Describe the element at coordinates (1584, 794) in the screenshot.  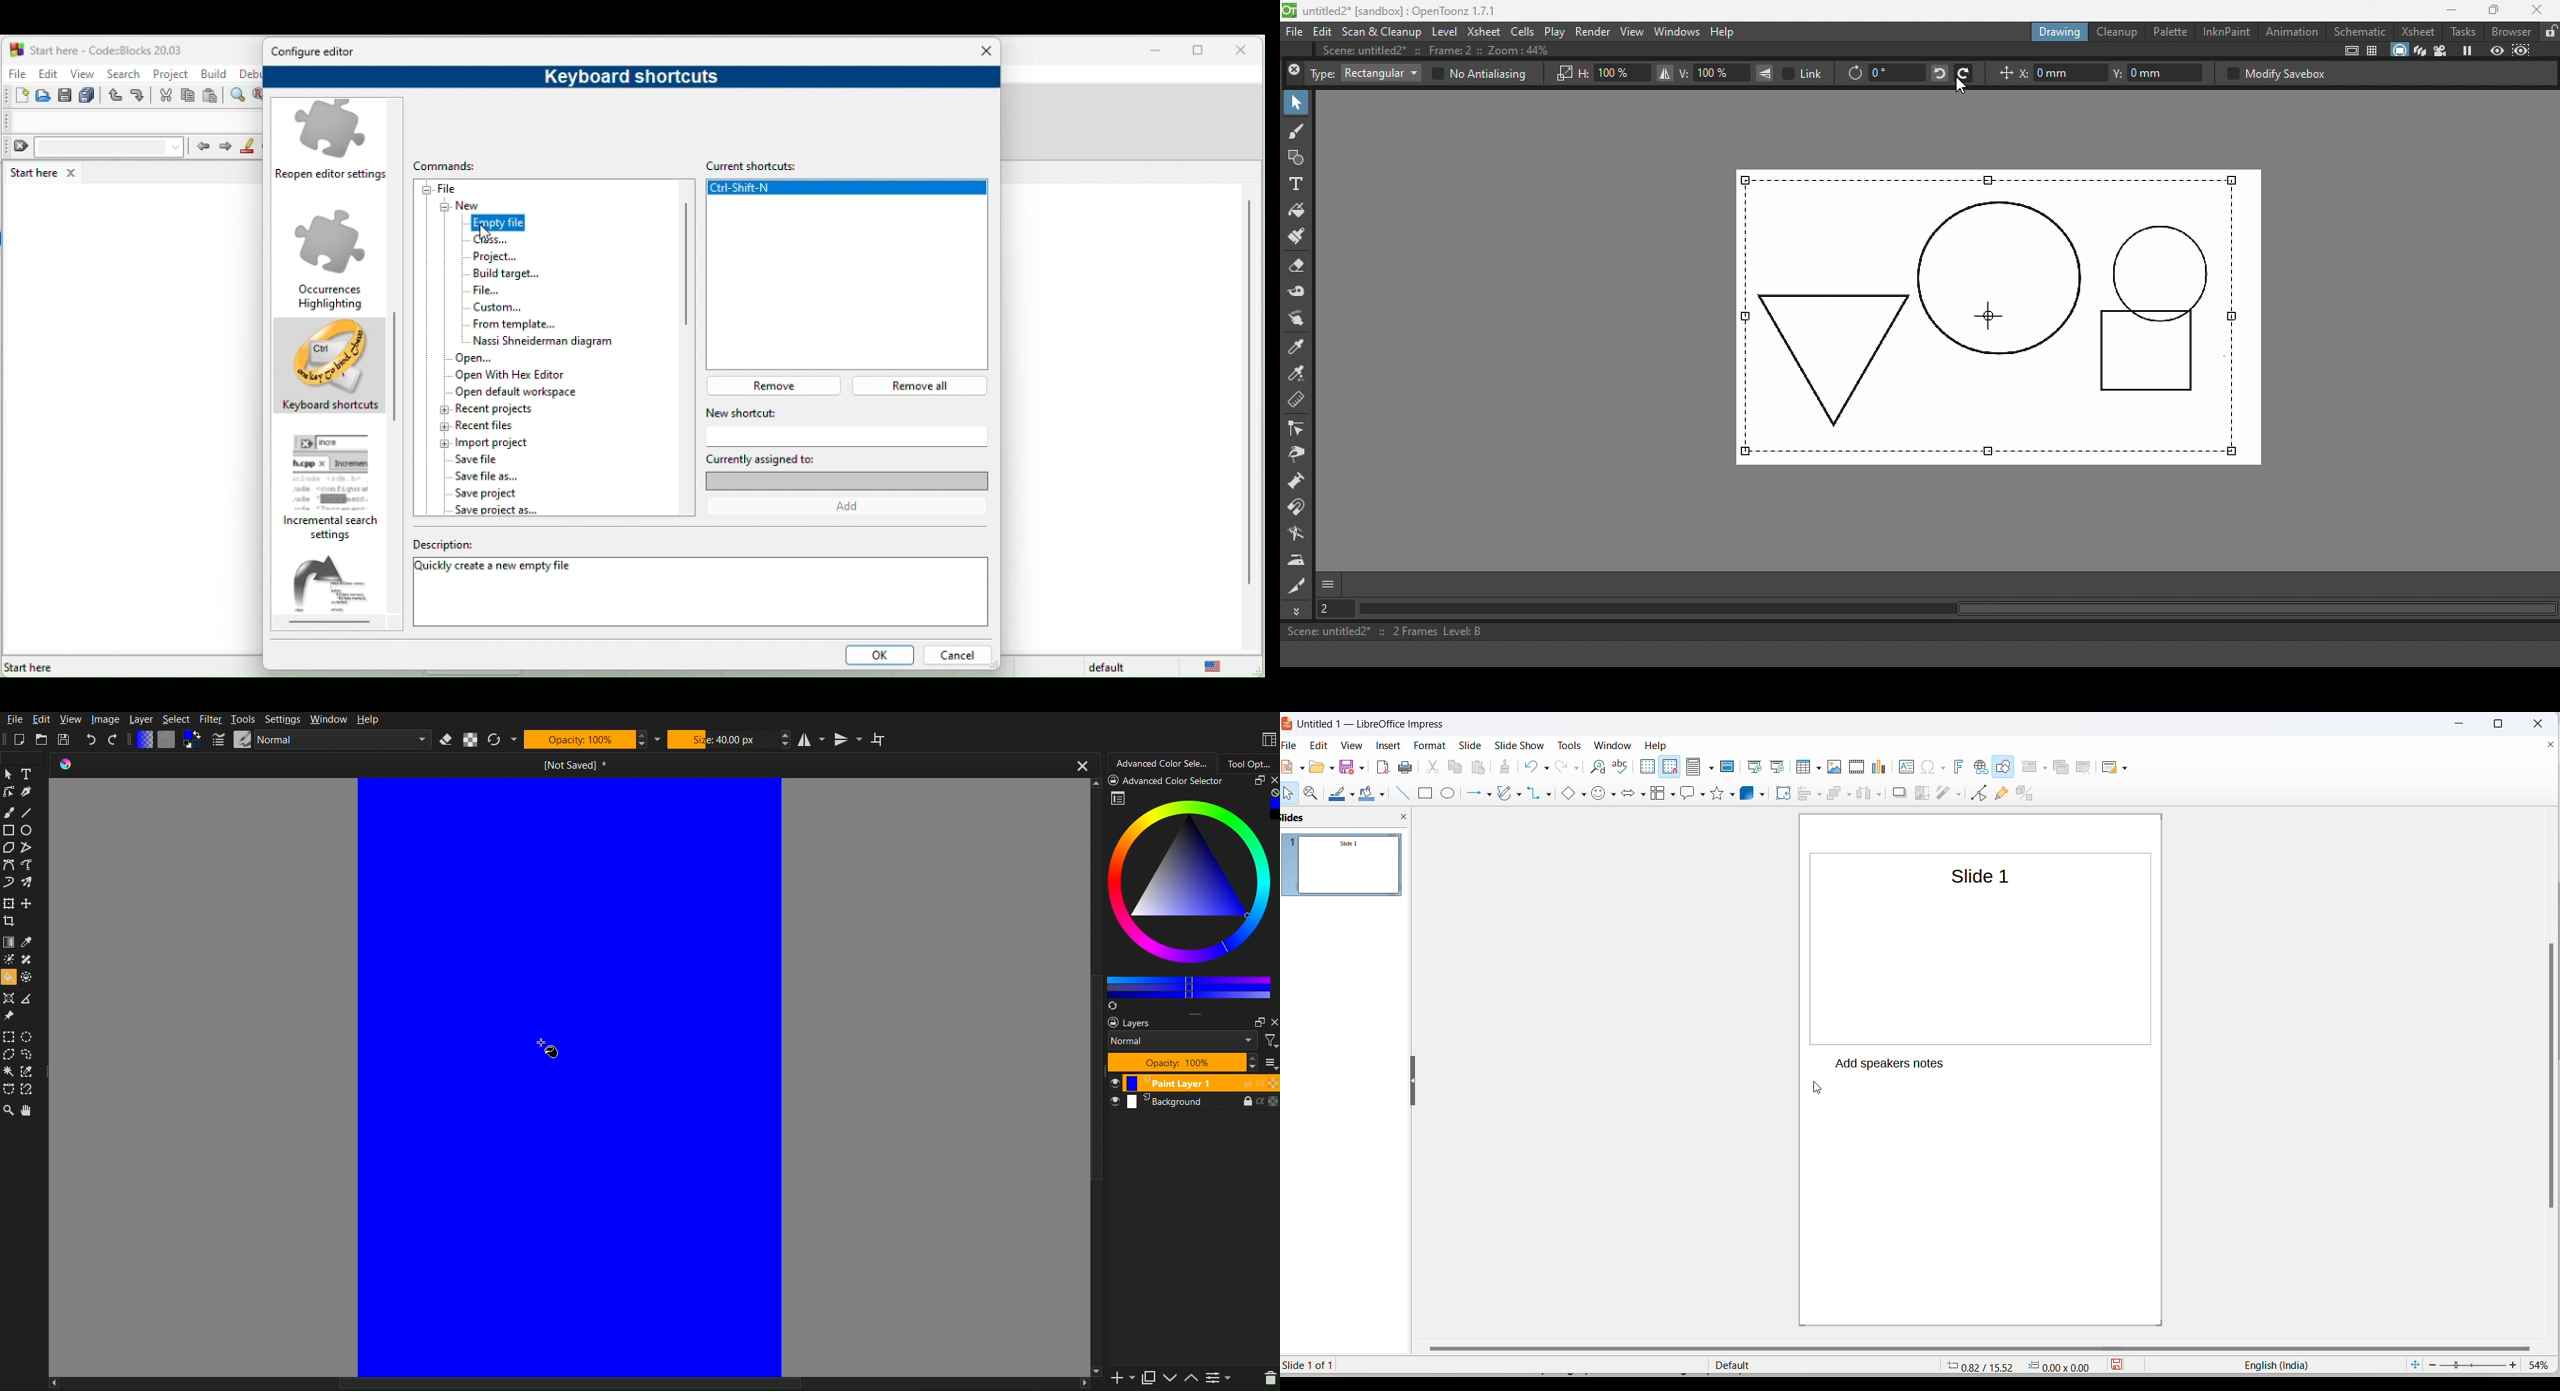
I see `basic shapes options` at that location.